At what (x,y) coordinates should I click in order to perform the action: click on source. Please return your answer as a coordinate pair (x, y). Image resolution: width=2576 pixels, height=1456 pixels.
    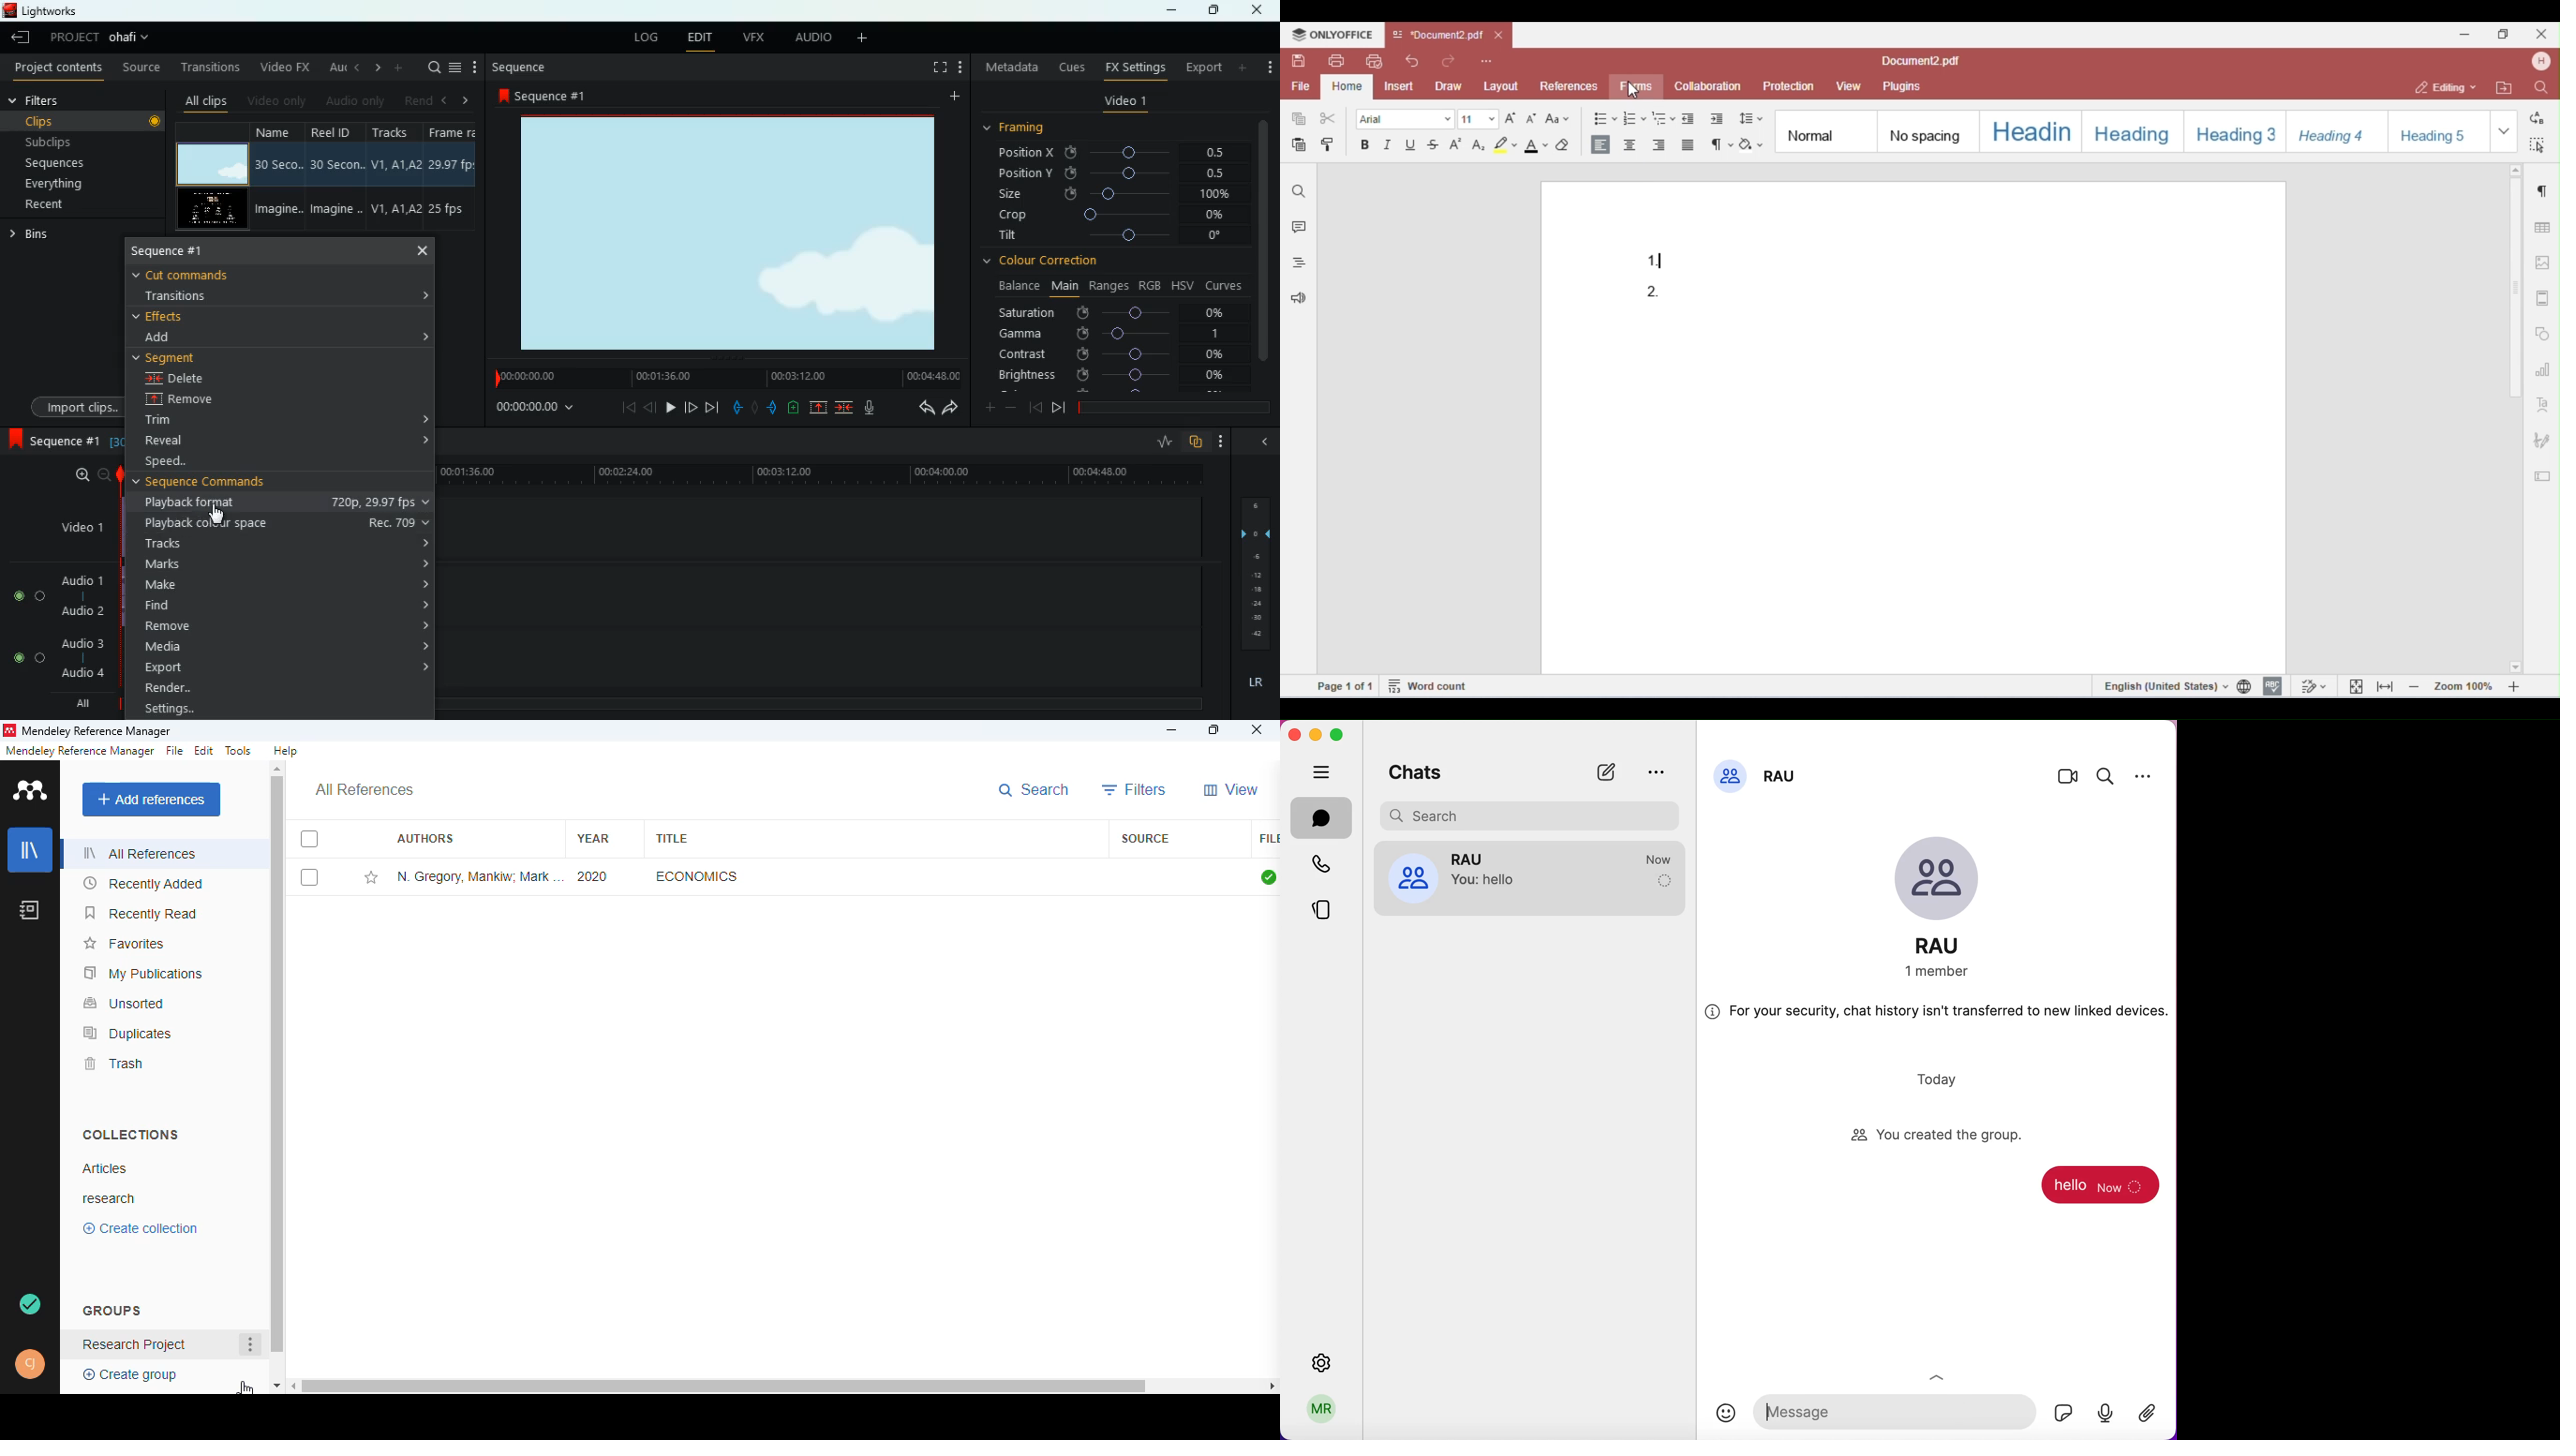
    Looking at the image, I should click on (1146, 840).